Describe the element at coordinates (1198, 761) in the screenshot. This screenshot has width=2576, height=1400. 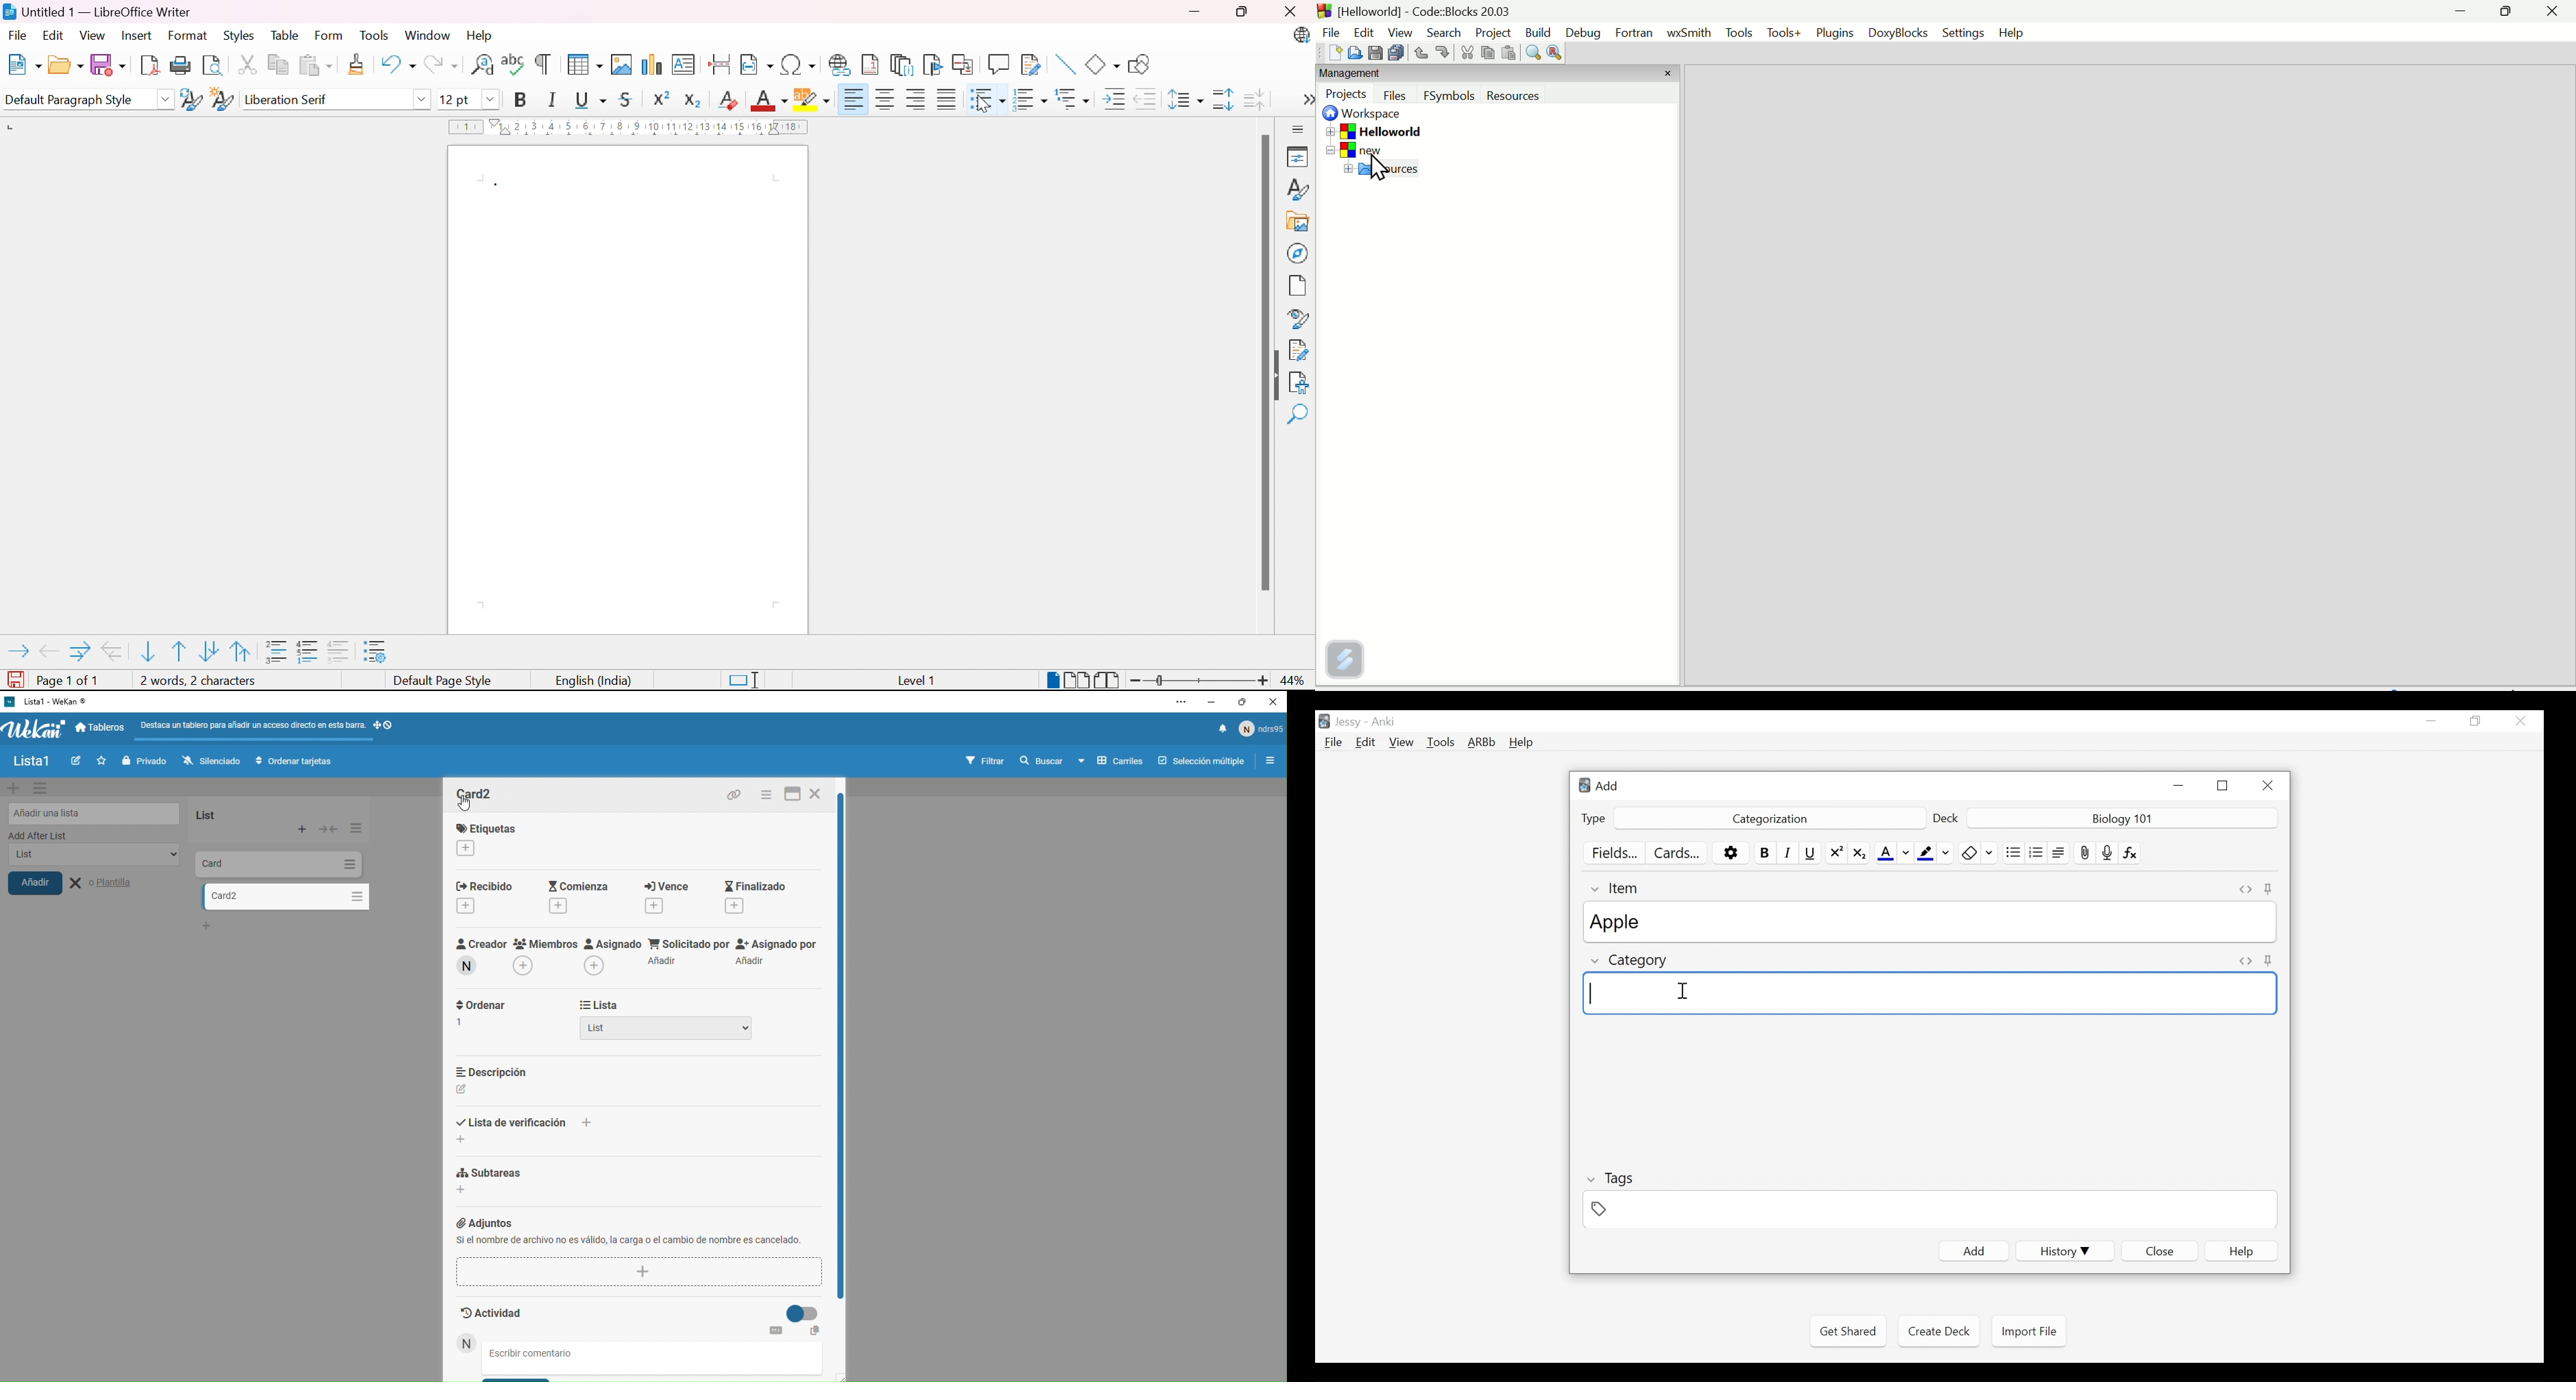
I see `seleccion multiple` at that location.